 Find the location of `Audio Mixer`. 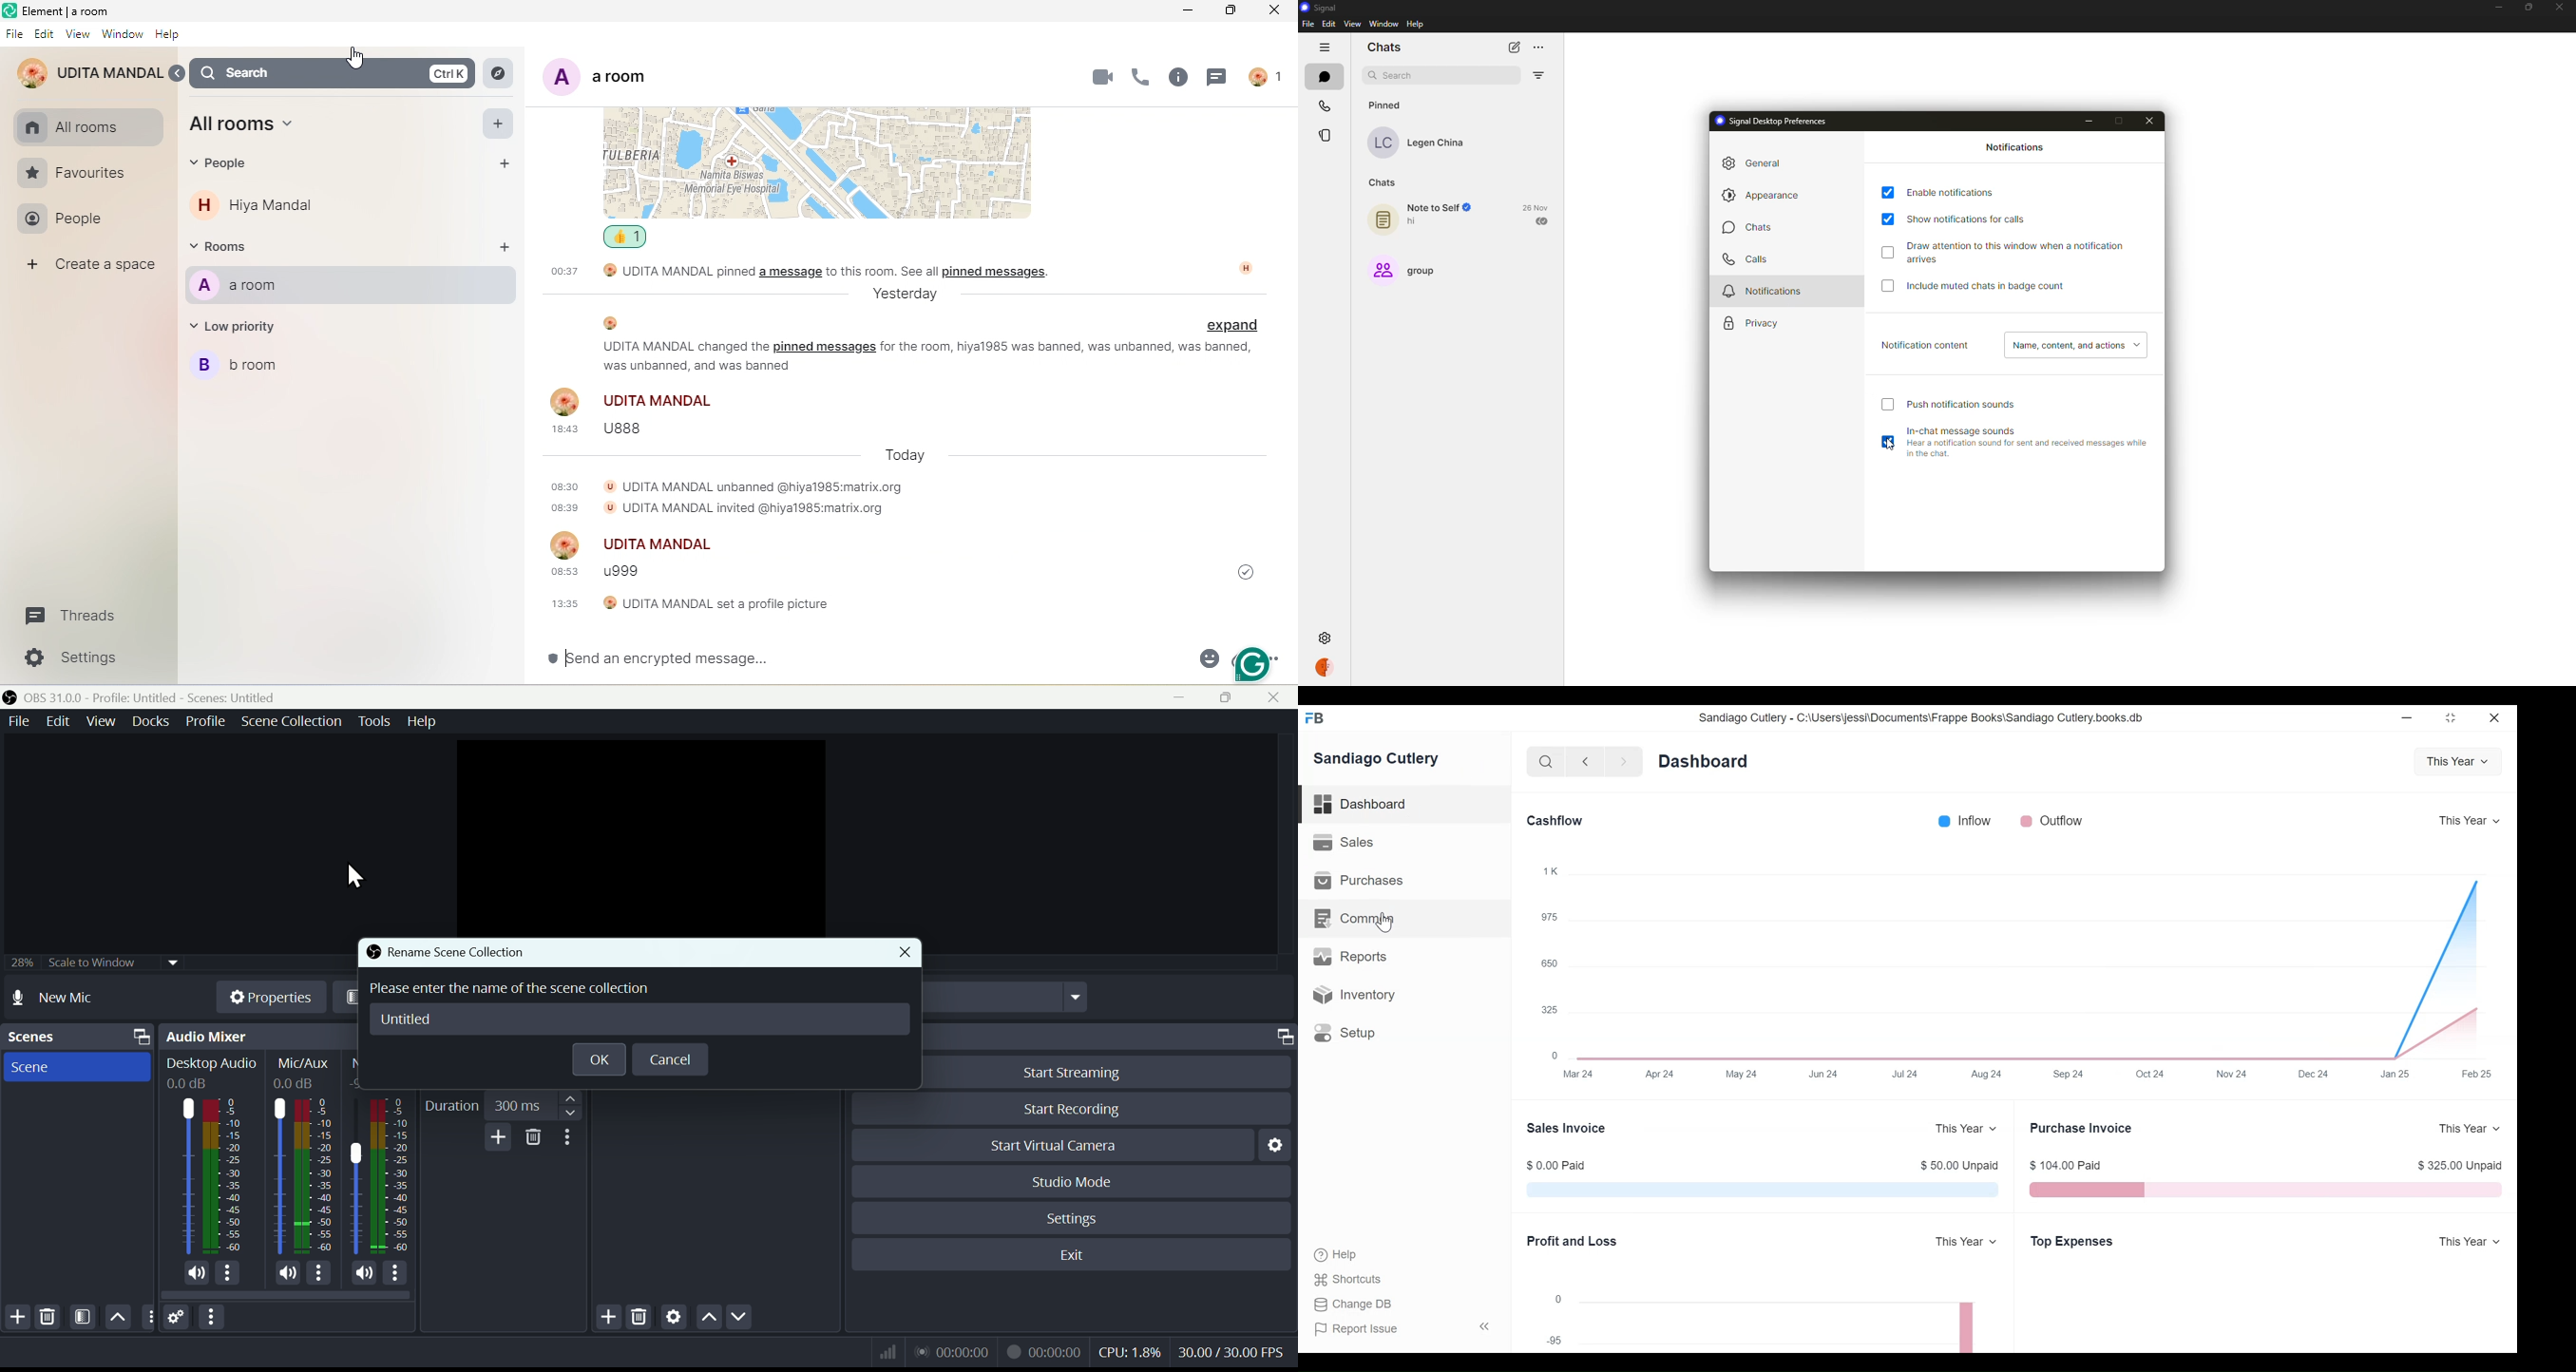

Audio Mixer is located at coordinates (251, 1036).